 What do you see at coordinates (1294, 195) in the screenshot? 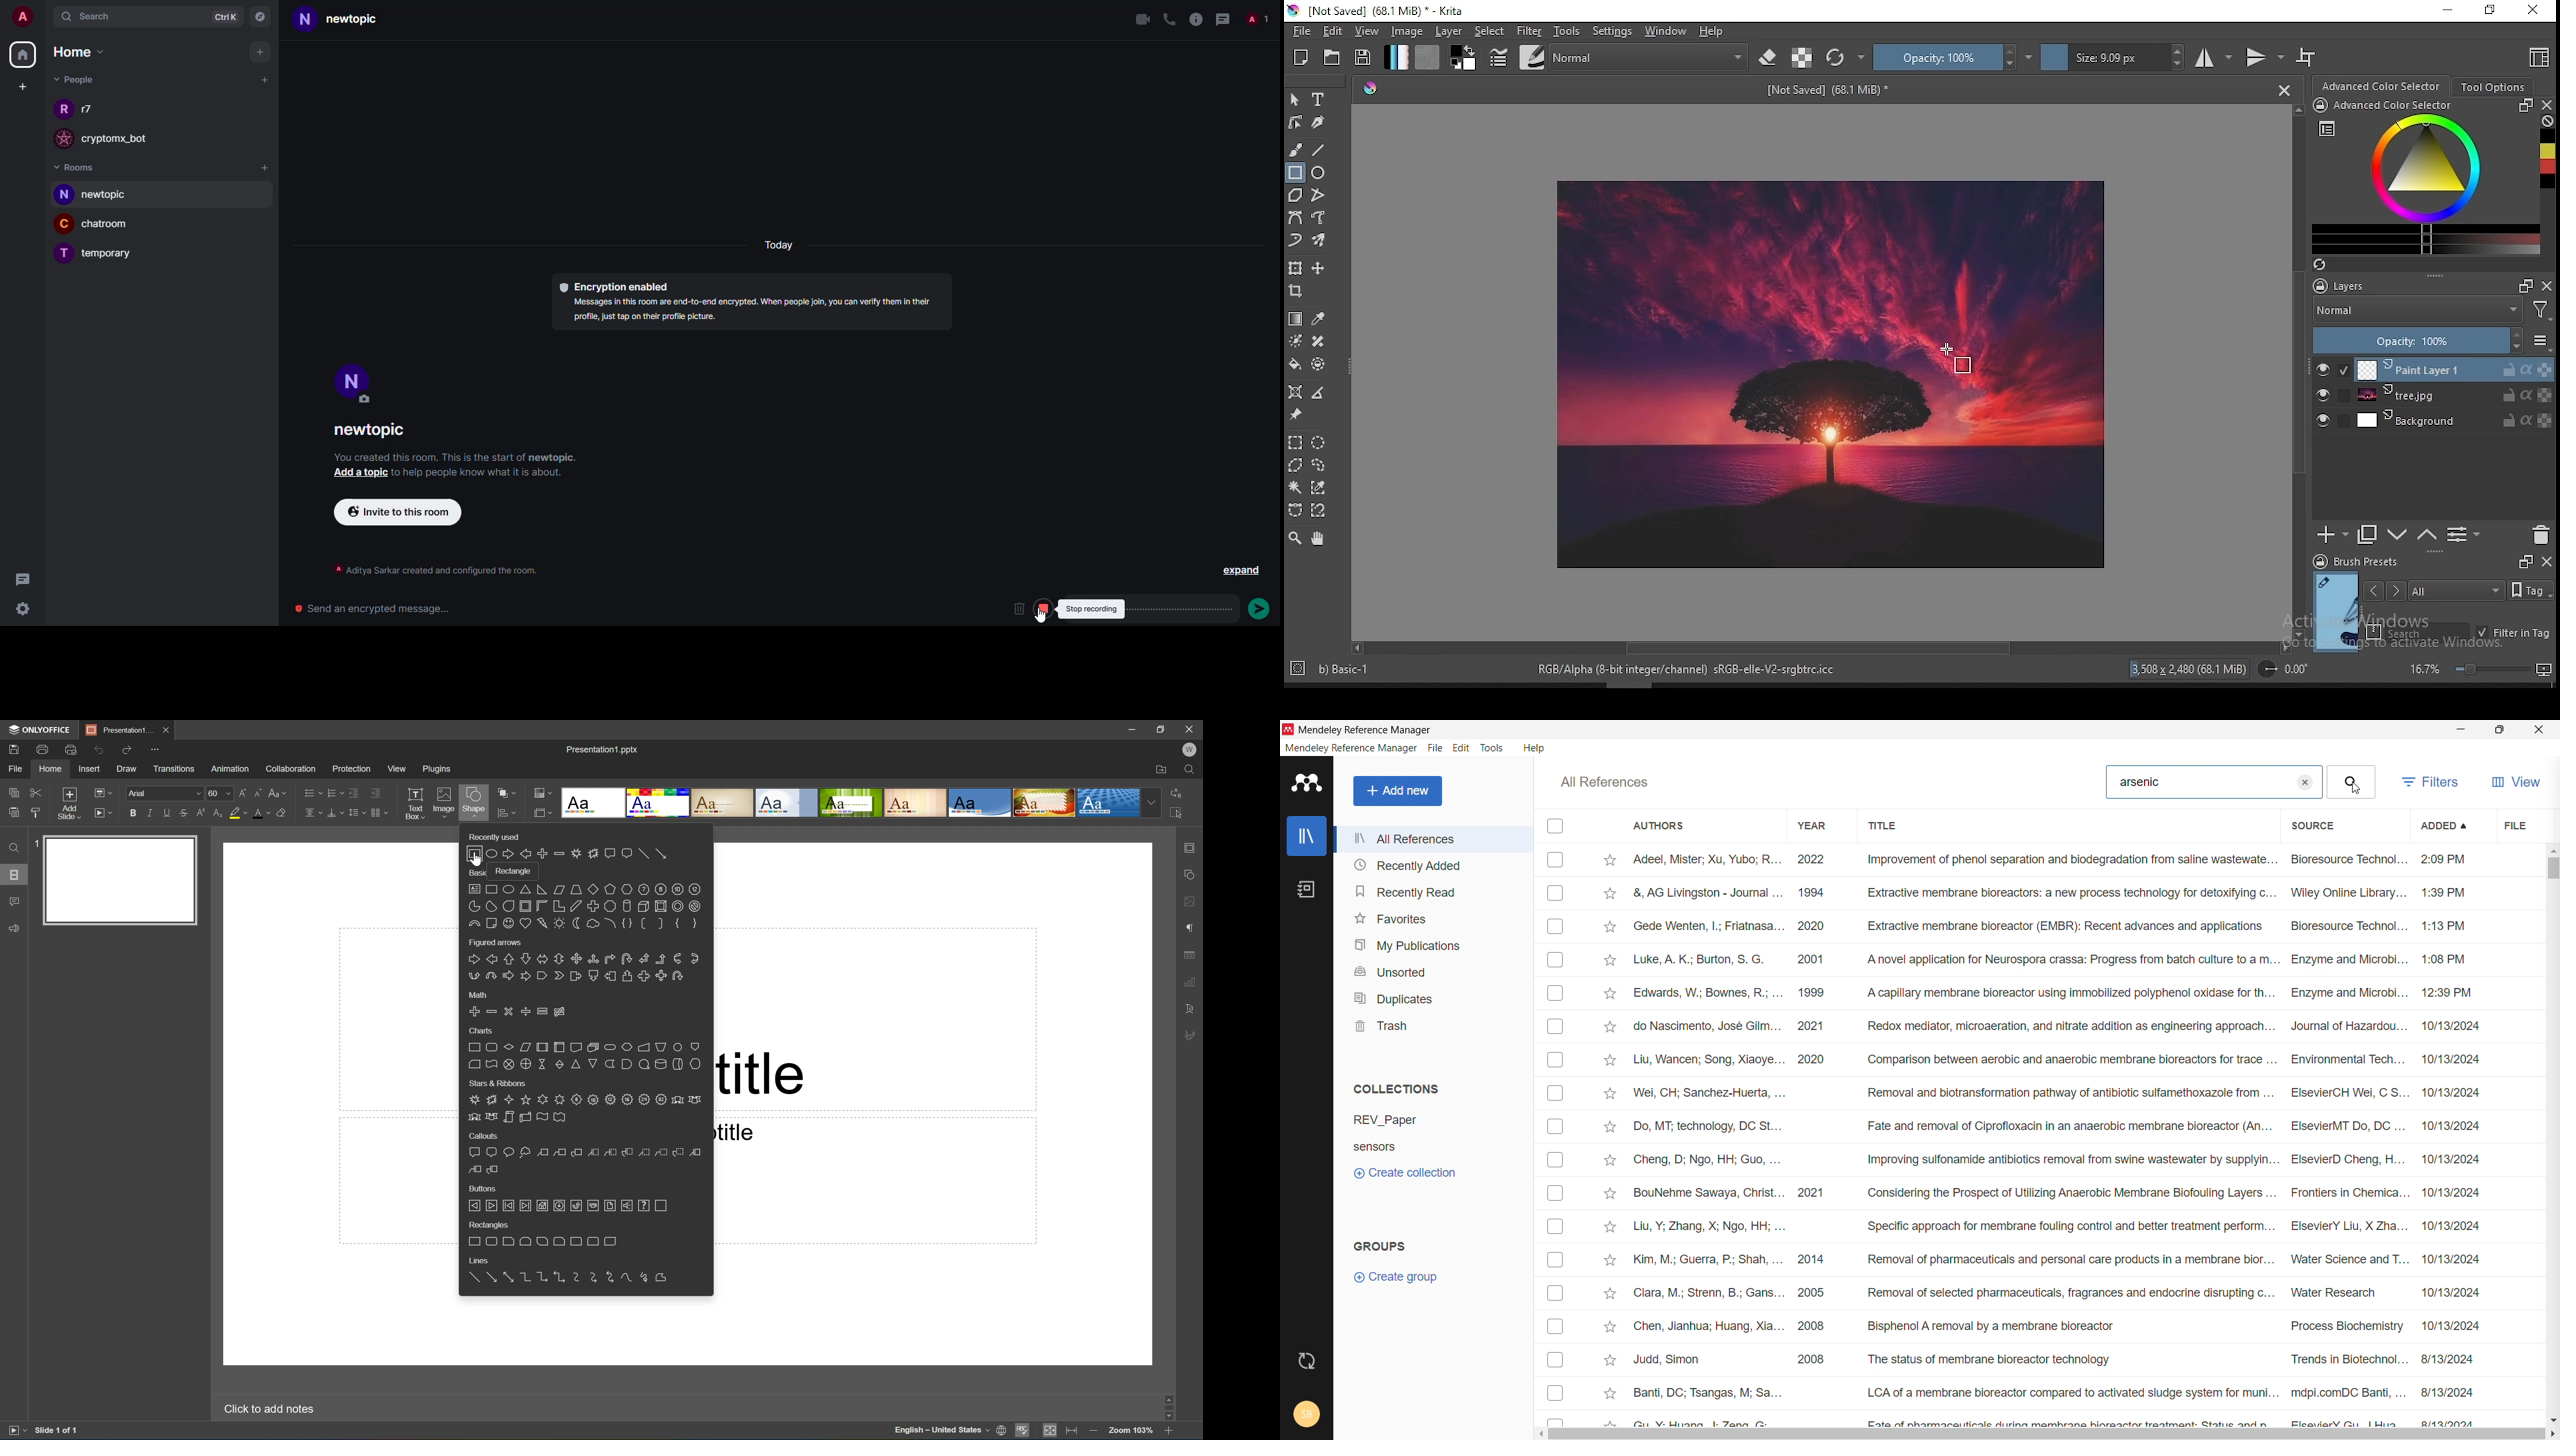
I see `polygon tool` at bounding box center [1294, 195].